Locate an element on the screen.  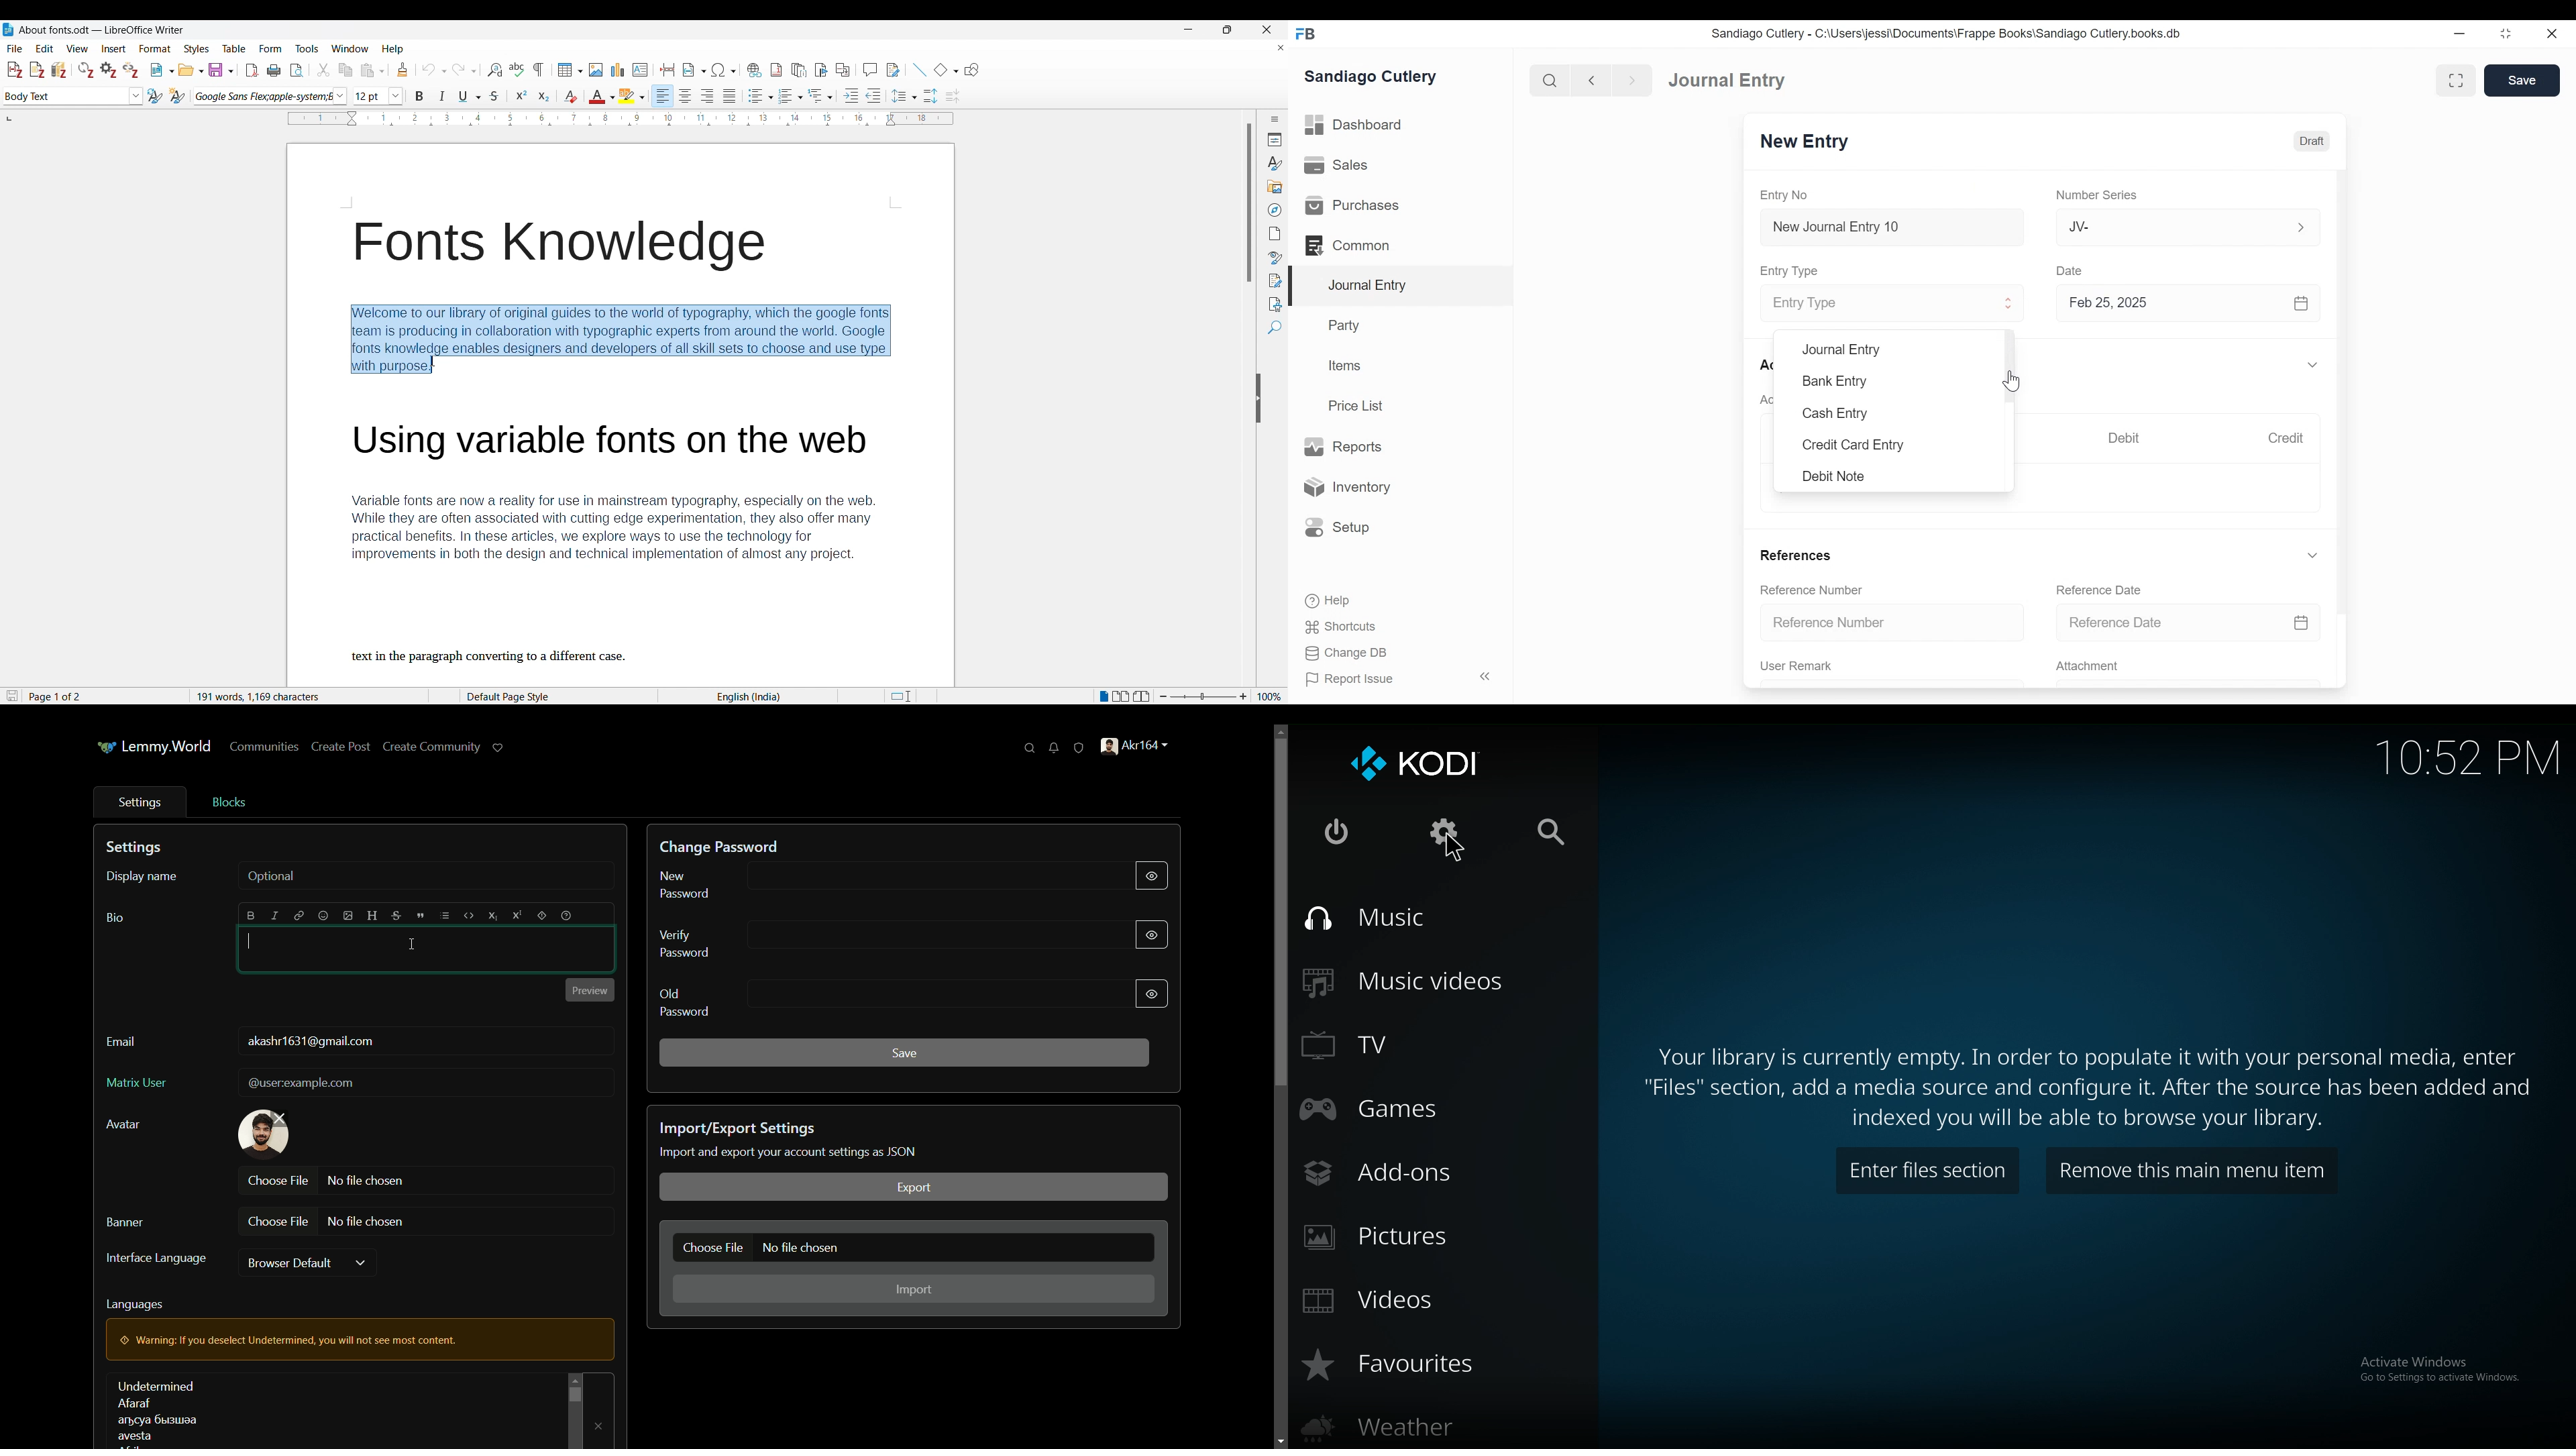
remove item is located at coordinates (2192, 1173).